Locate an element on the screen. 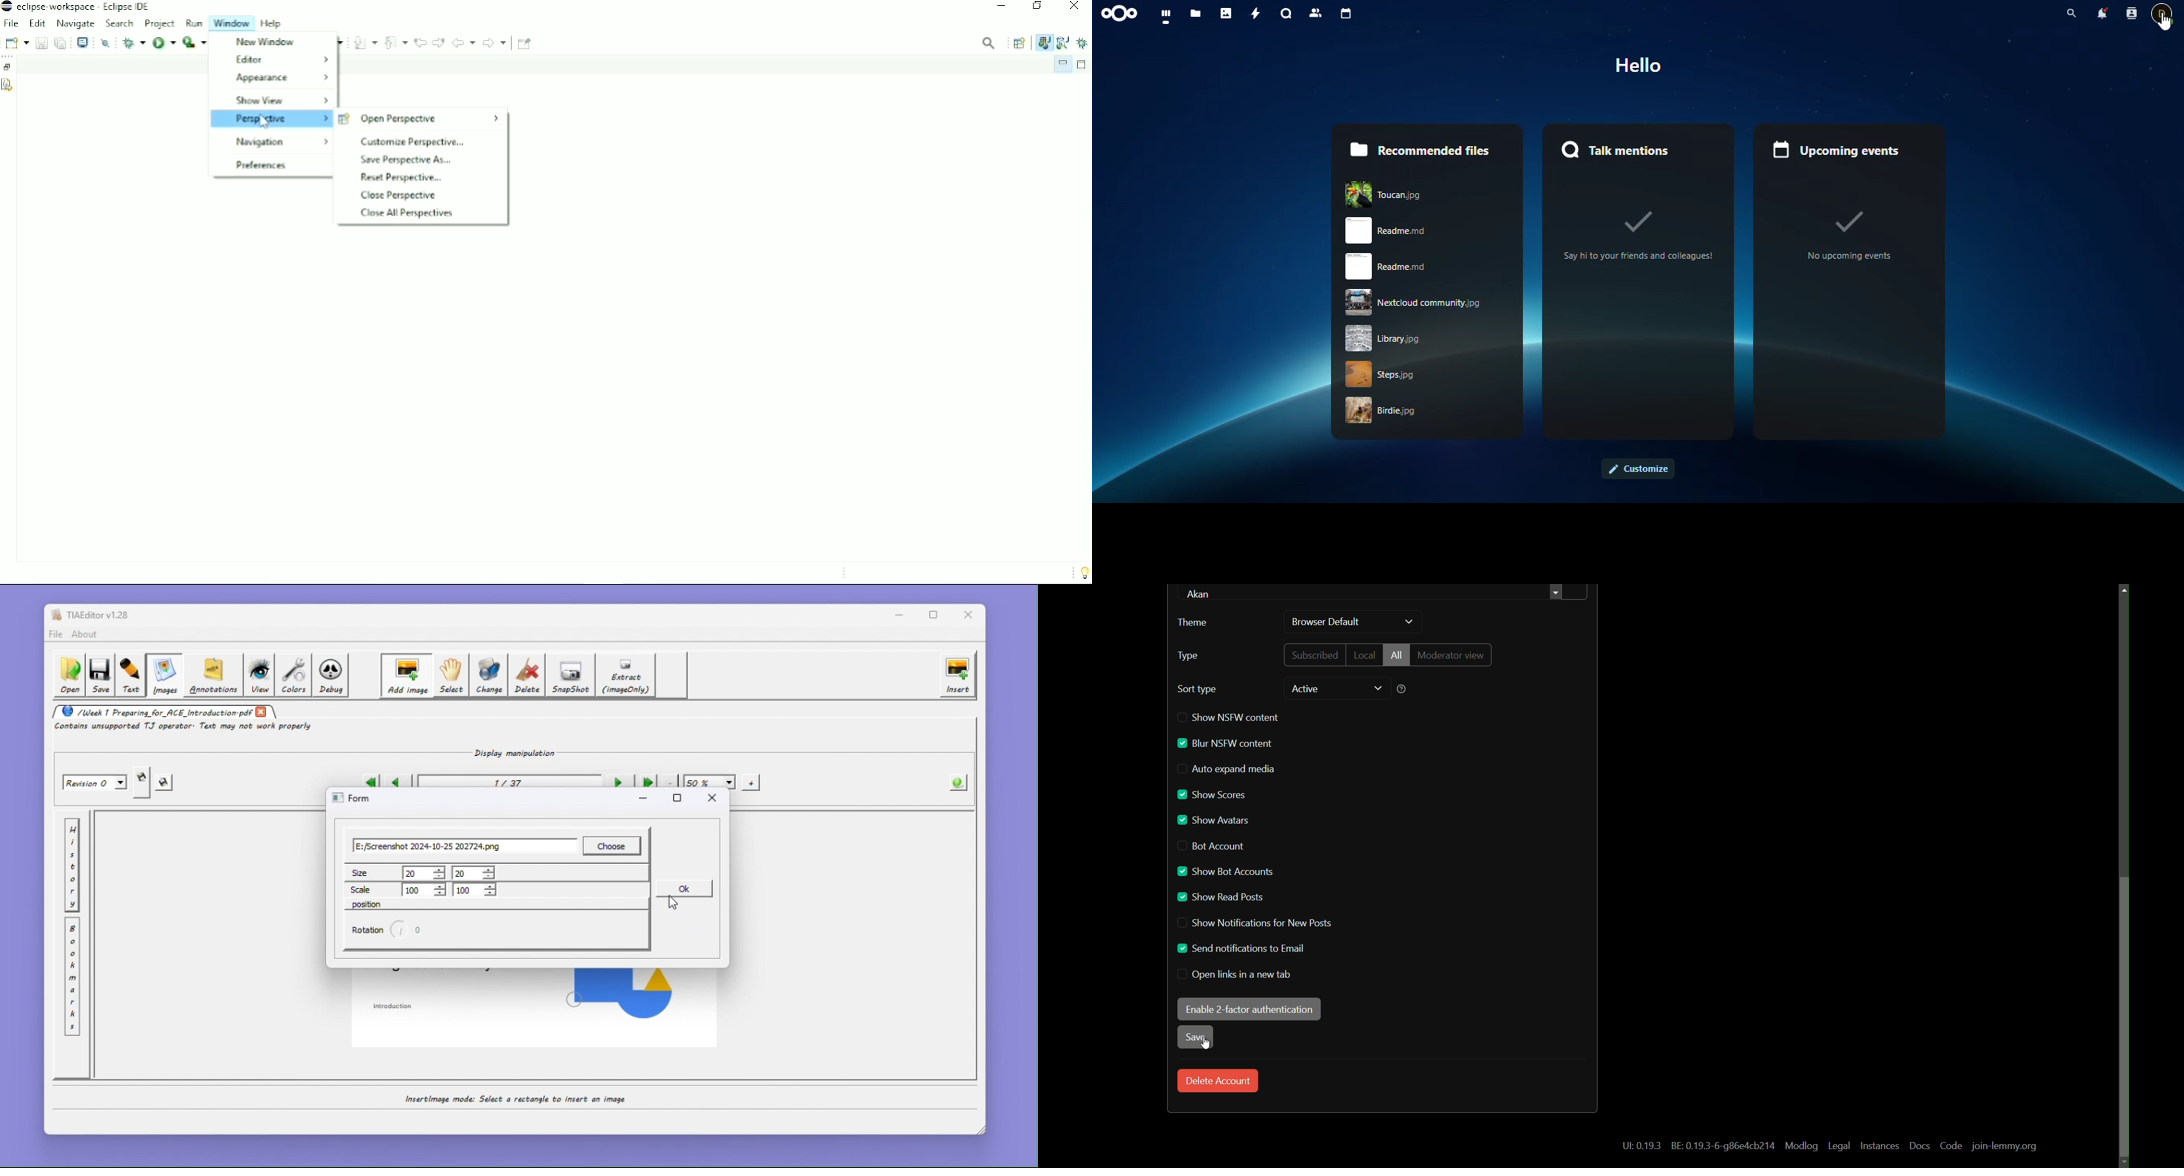 The width and height of the screenshot is (2184, 1176). nextcloud community.jpg is located at coordinates (1418, 302).